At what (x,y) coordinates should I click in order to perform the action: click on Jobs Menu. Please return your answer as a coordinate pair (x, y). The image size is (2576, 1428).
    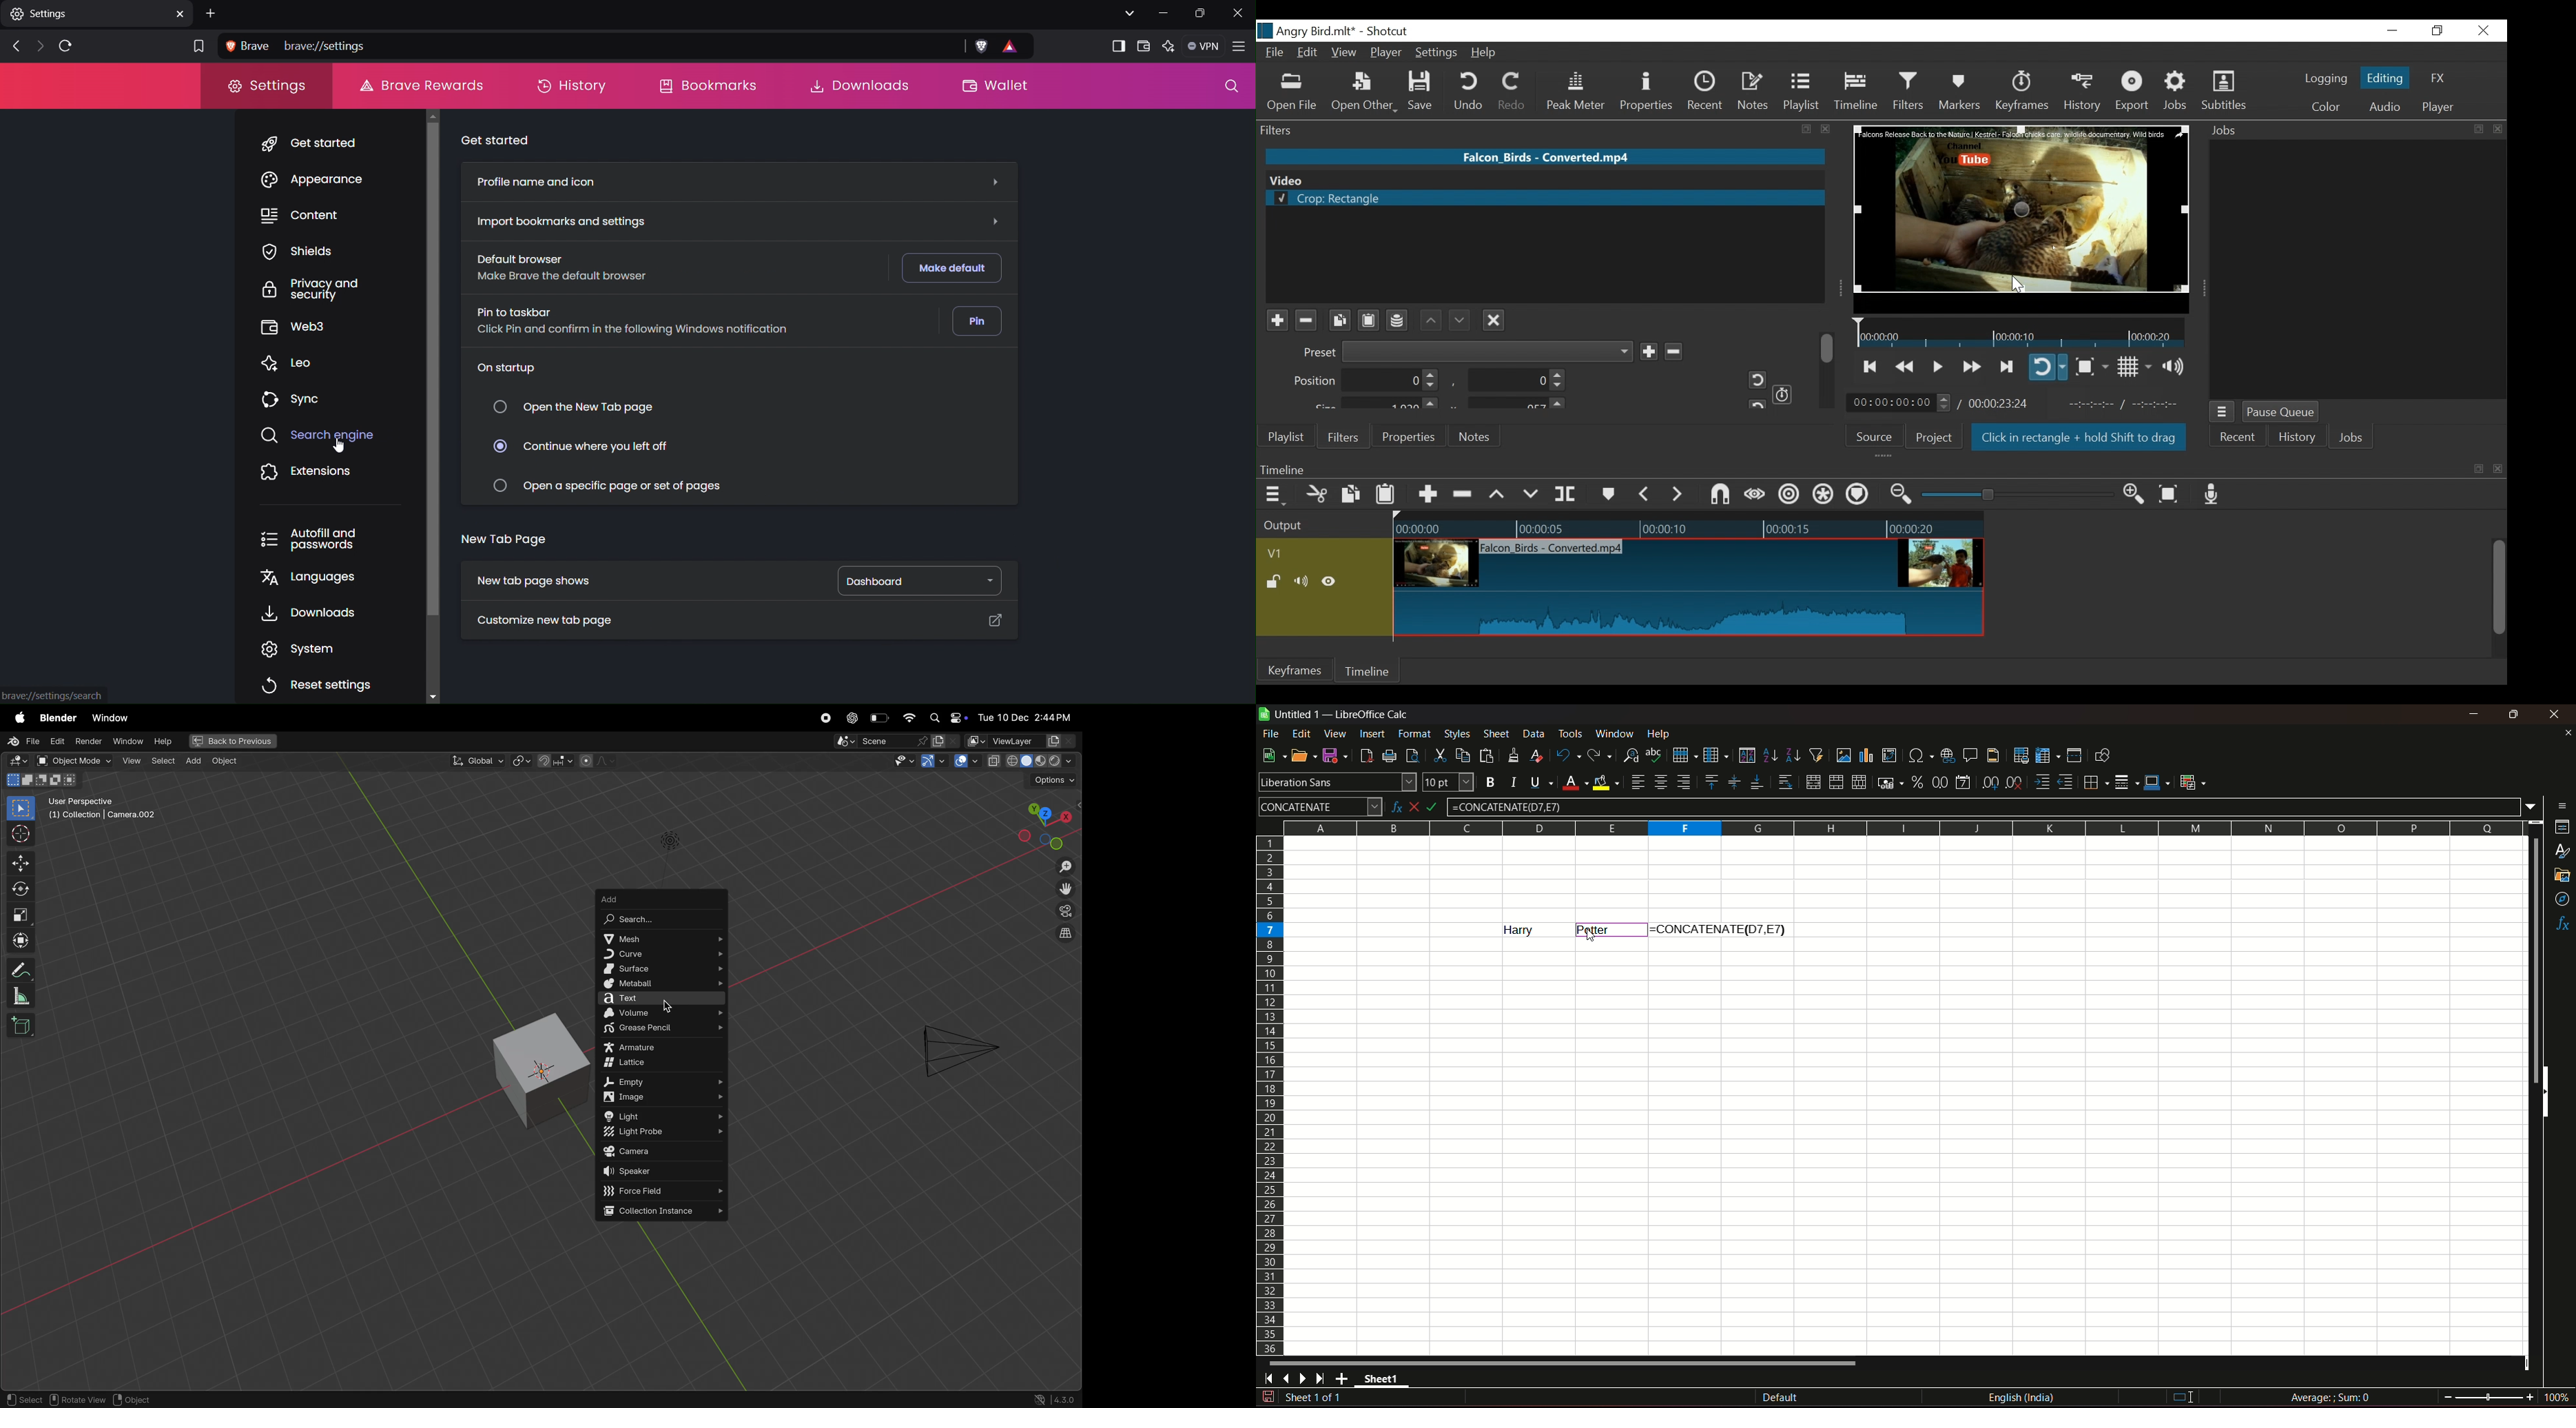
    Looking at the image, I should click on (2221, 413).